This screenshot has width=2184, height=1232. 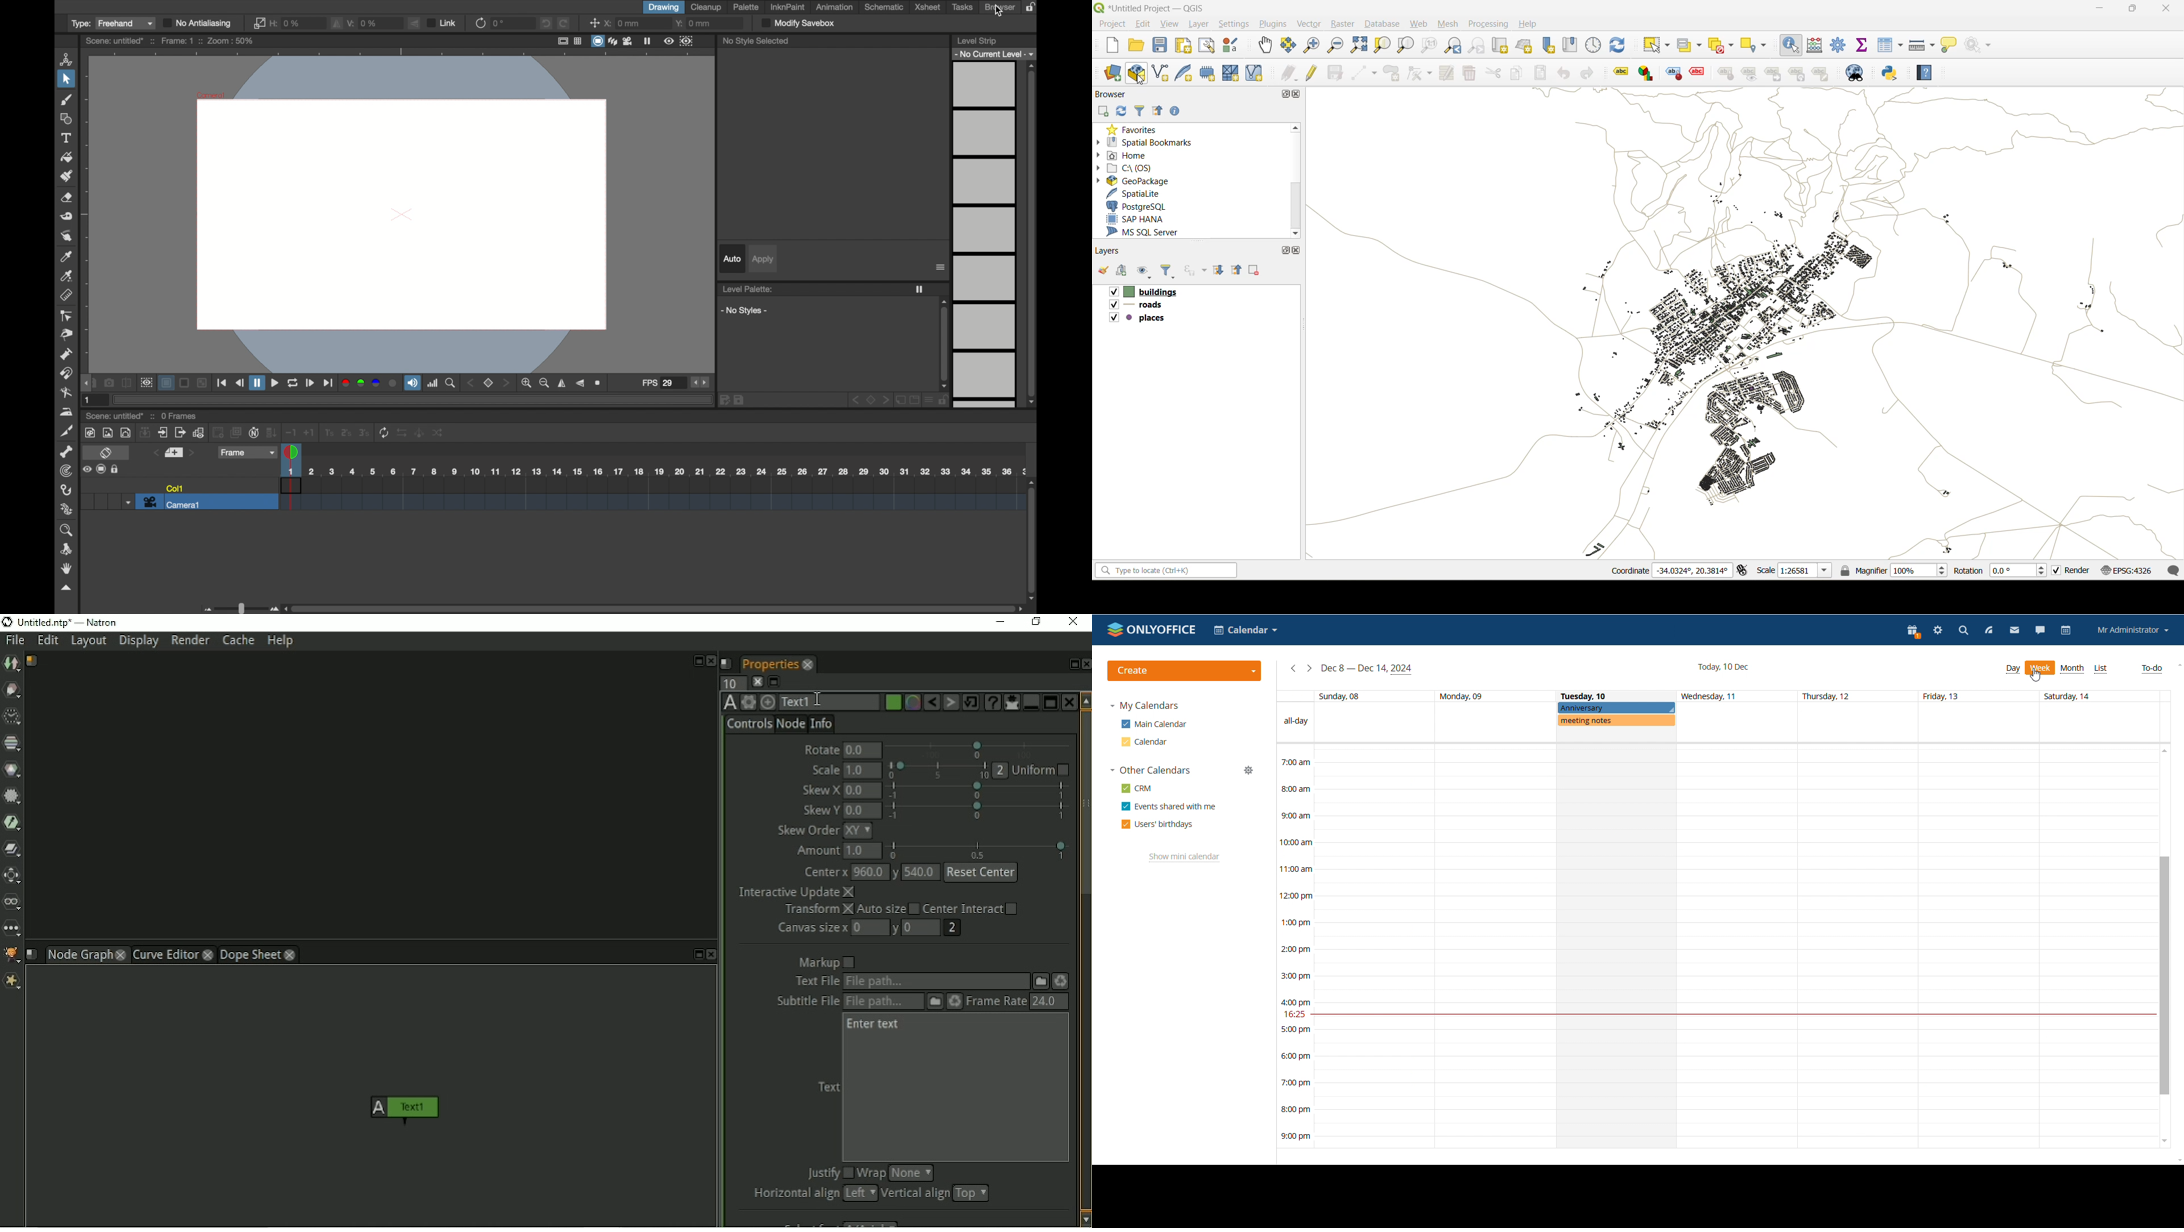 What do you see at coordinates (180, 432) in the screenshot?
I see `forward` at bounding box center [180, 432].